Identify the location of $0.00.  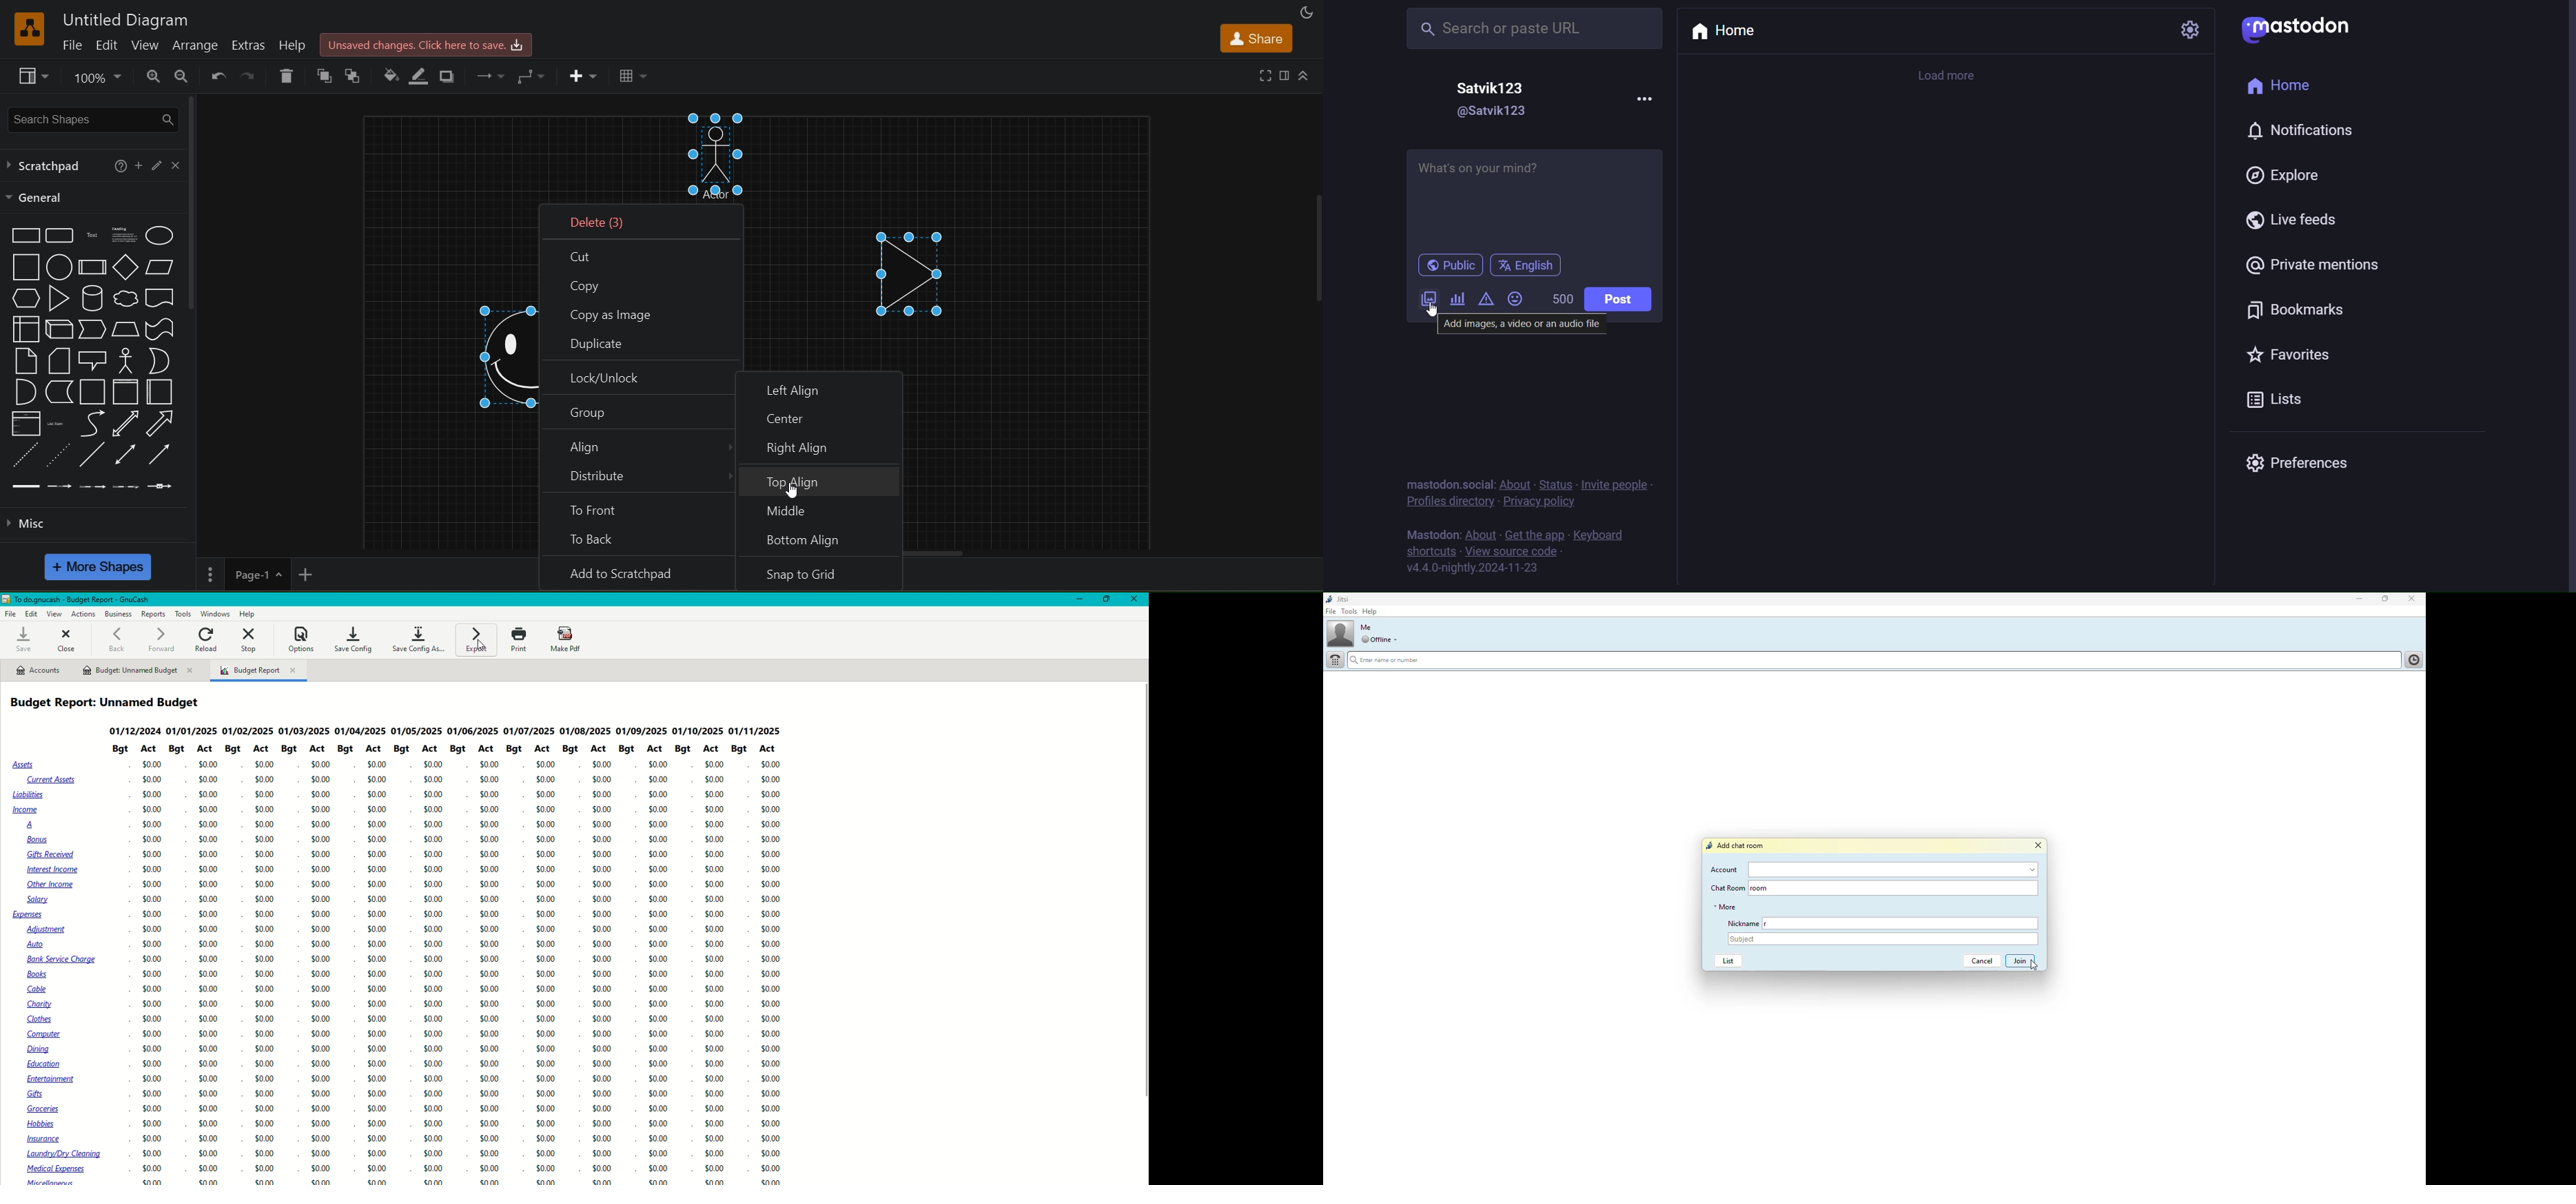
(264, 958).